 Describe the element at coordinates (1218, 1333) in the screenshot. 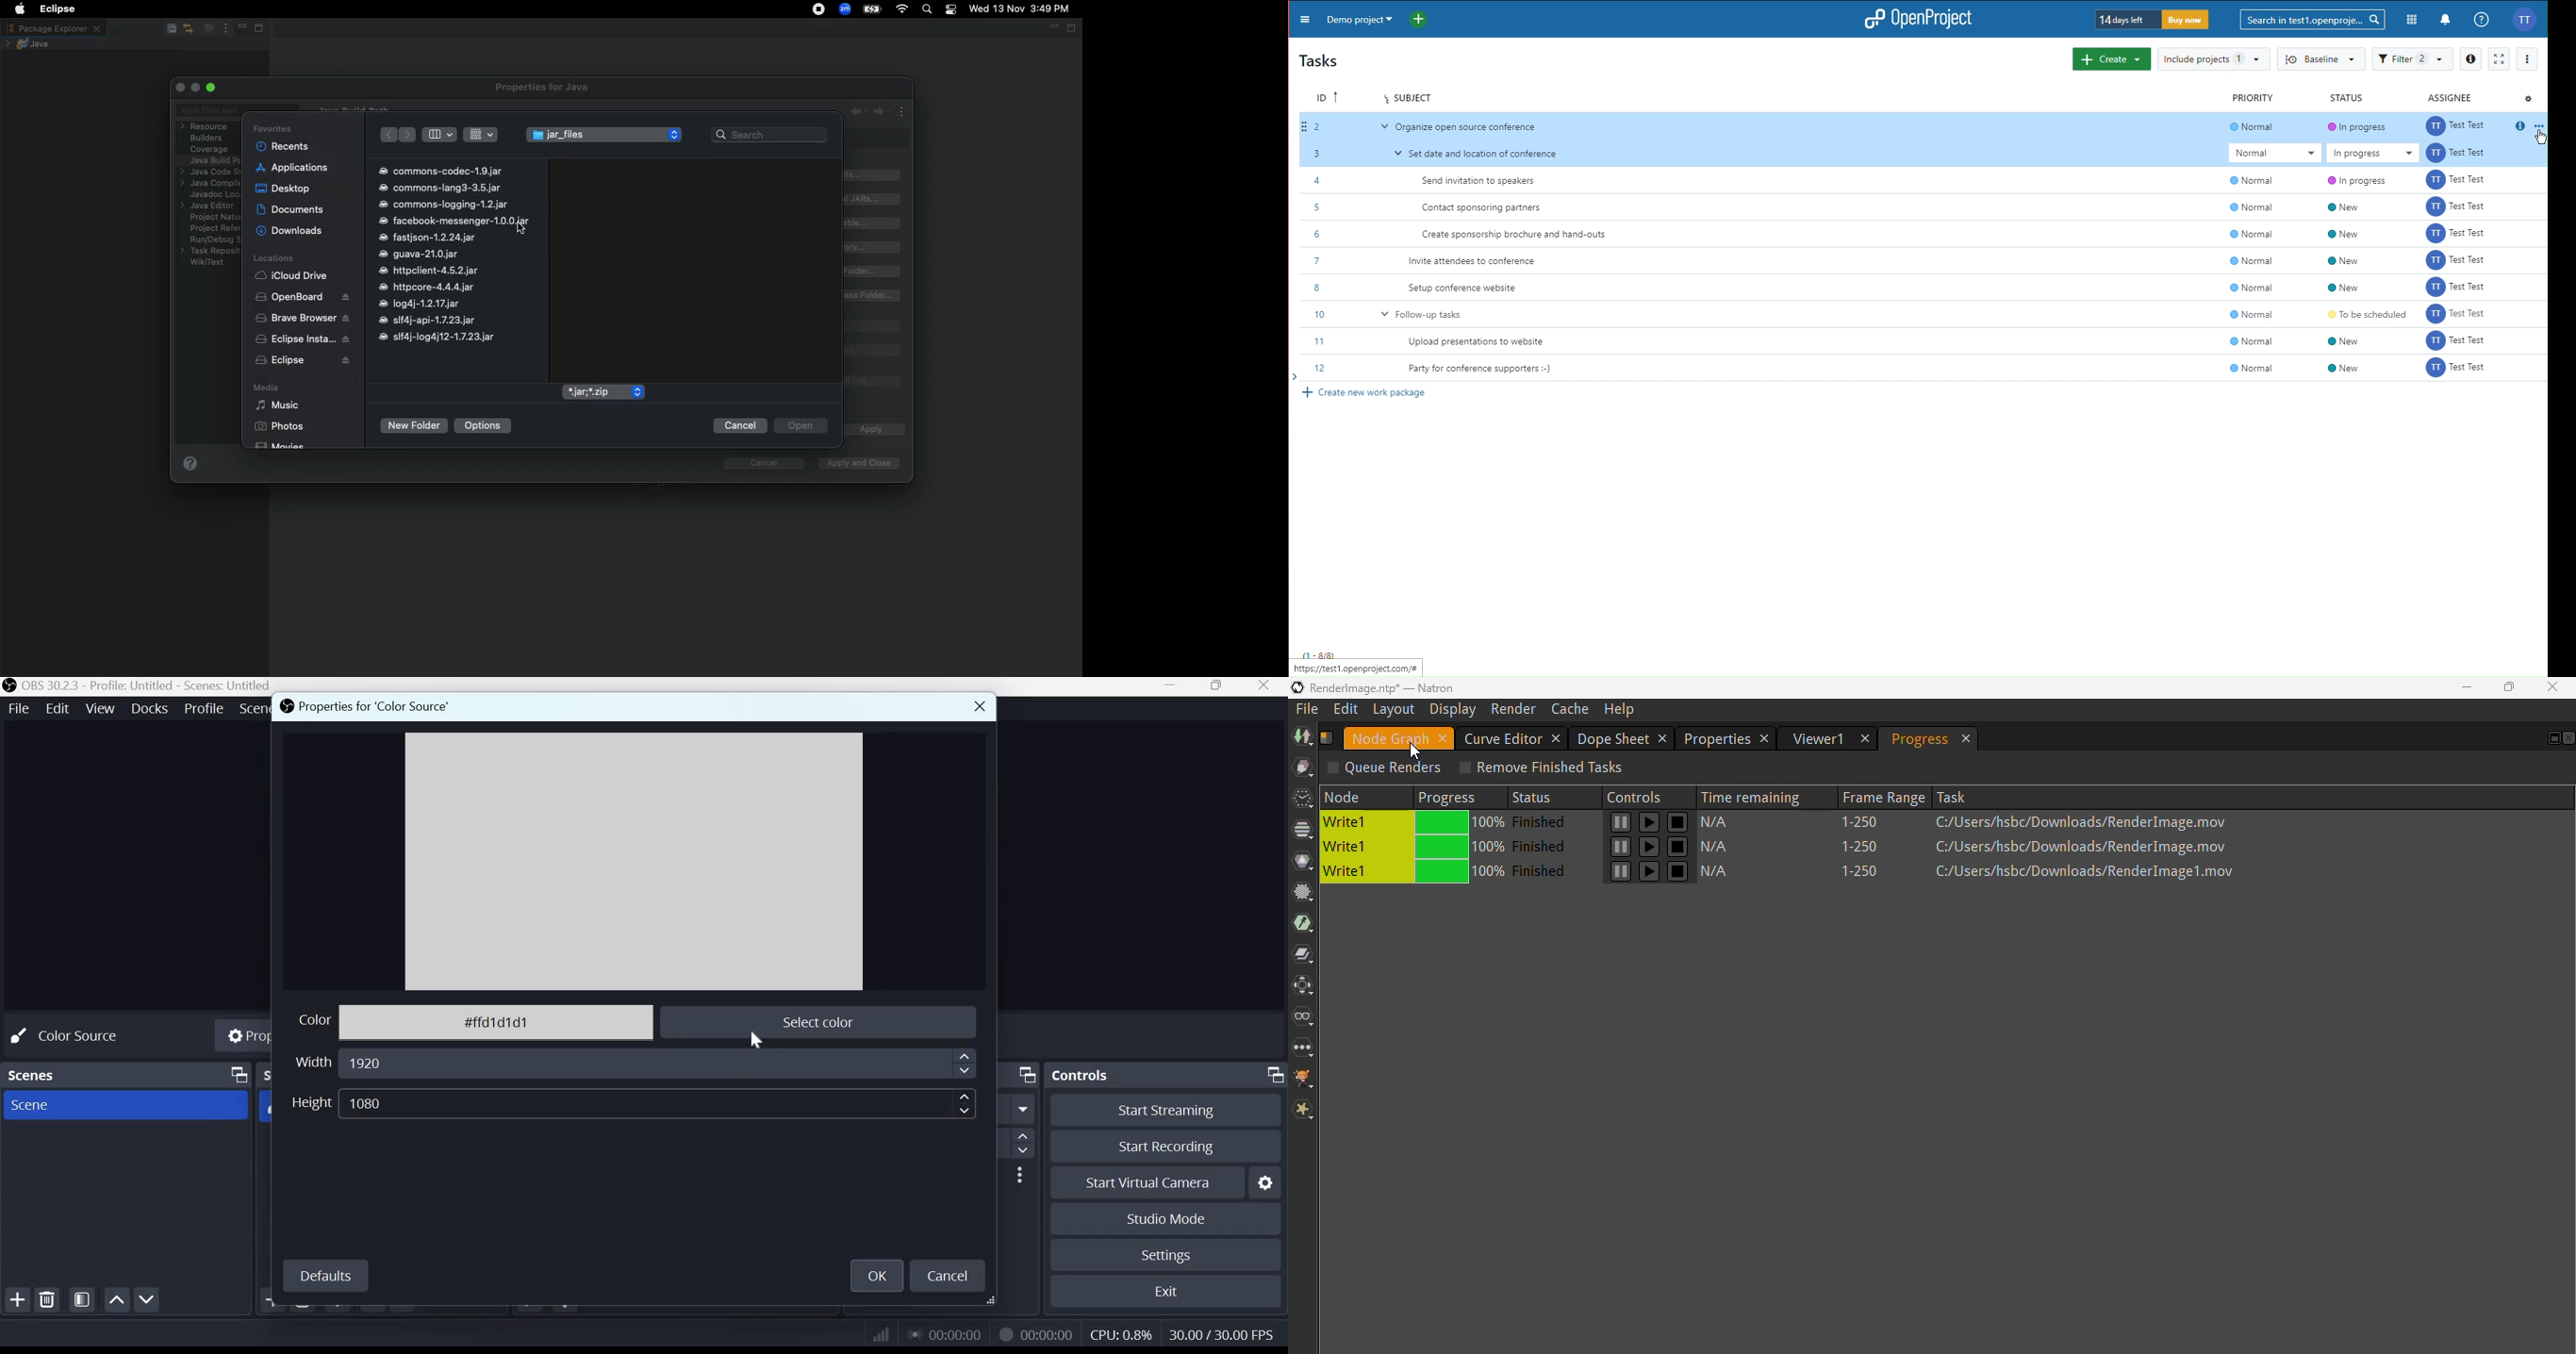

I see `Frame Rate (FPS)` at that location.